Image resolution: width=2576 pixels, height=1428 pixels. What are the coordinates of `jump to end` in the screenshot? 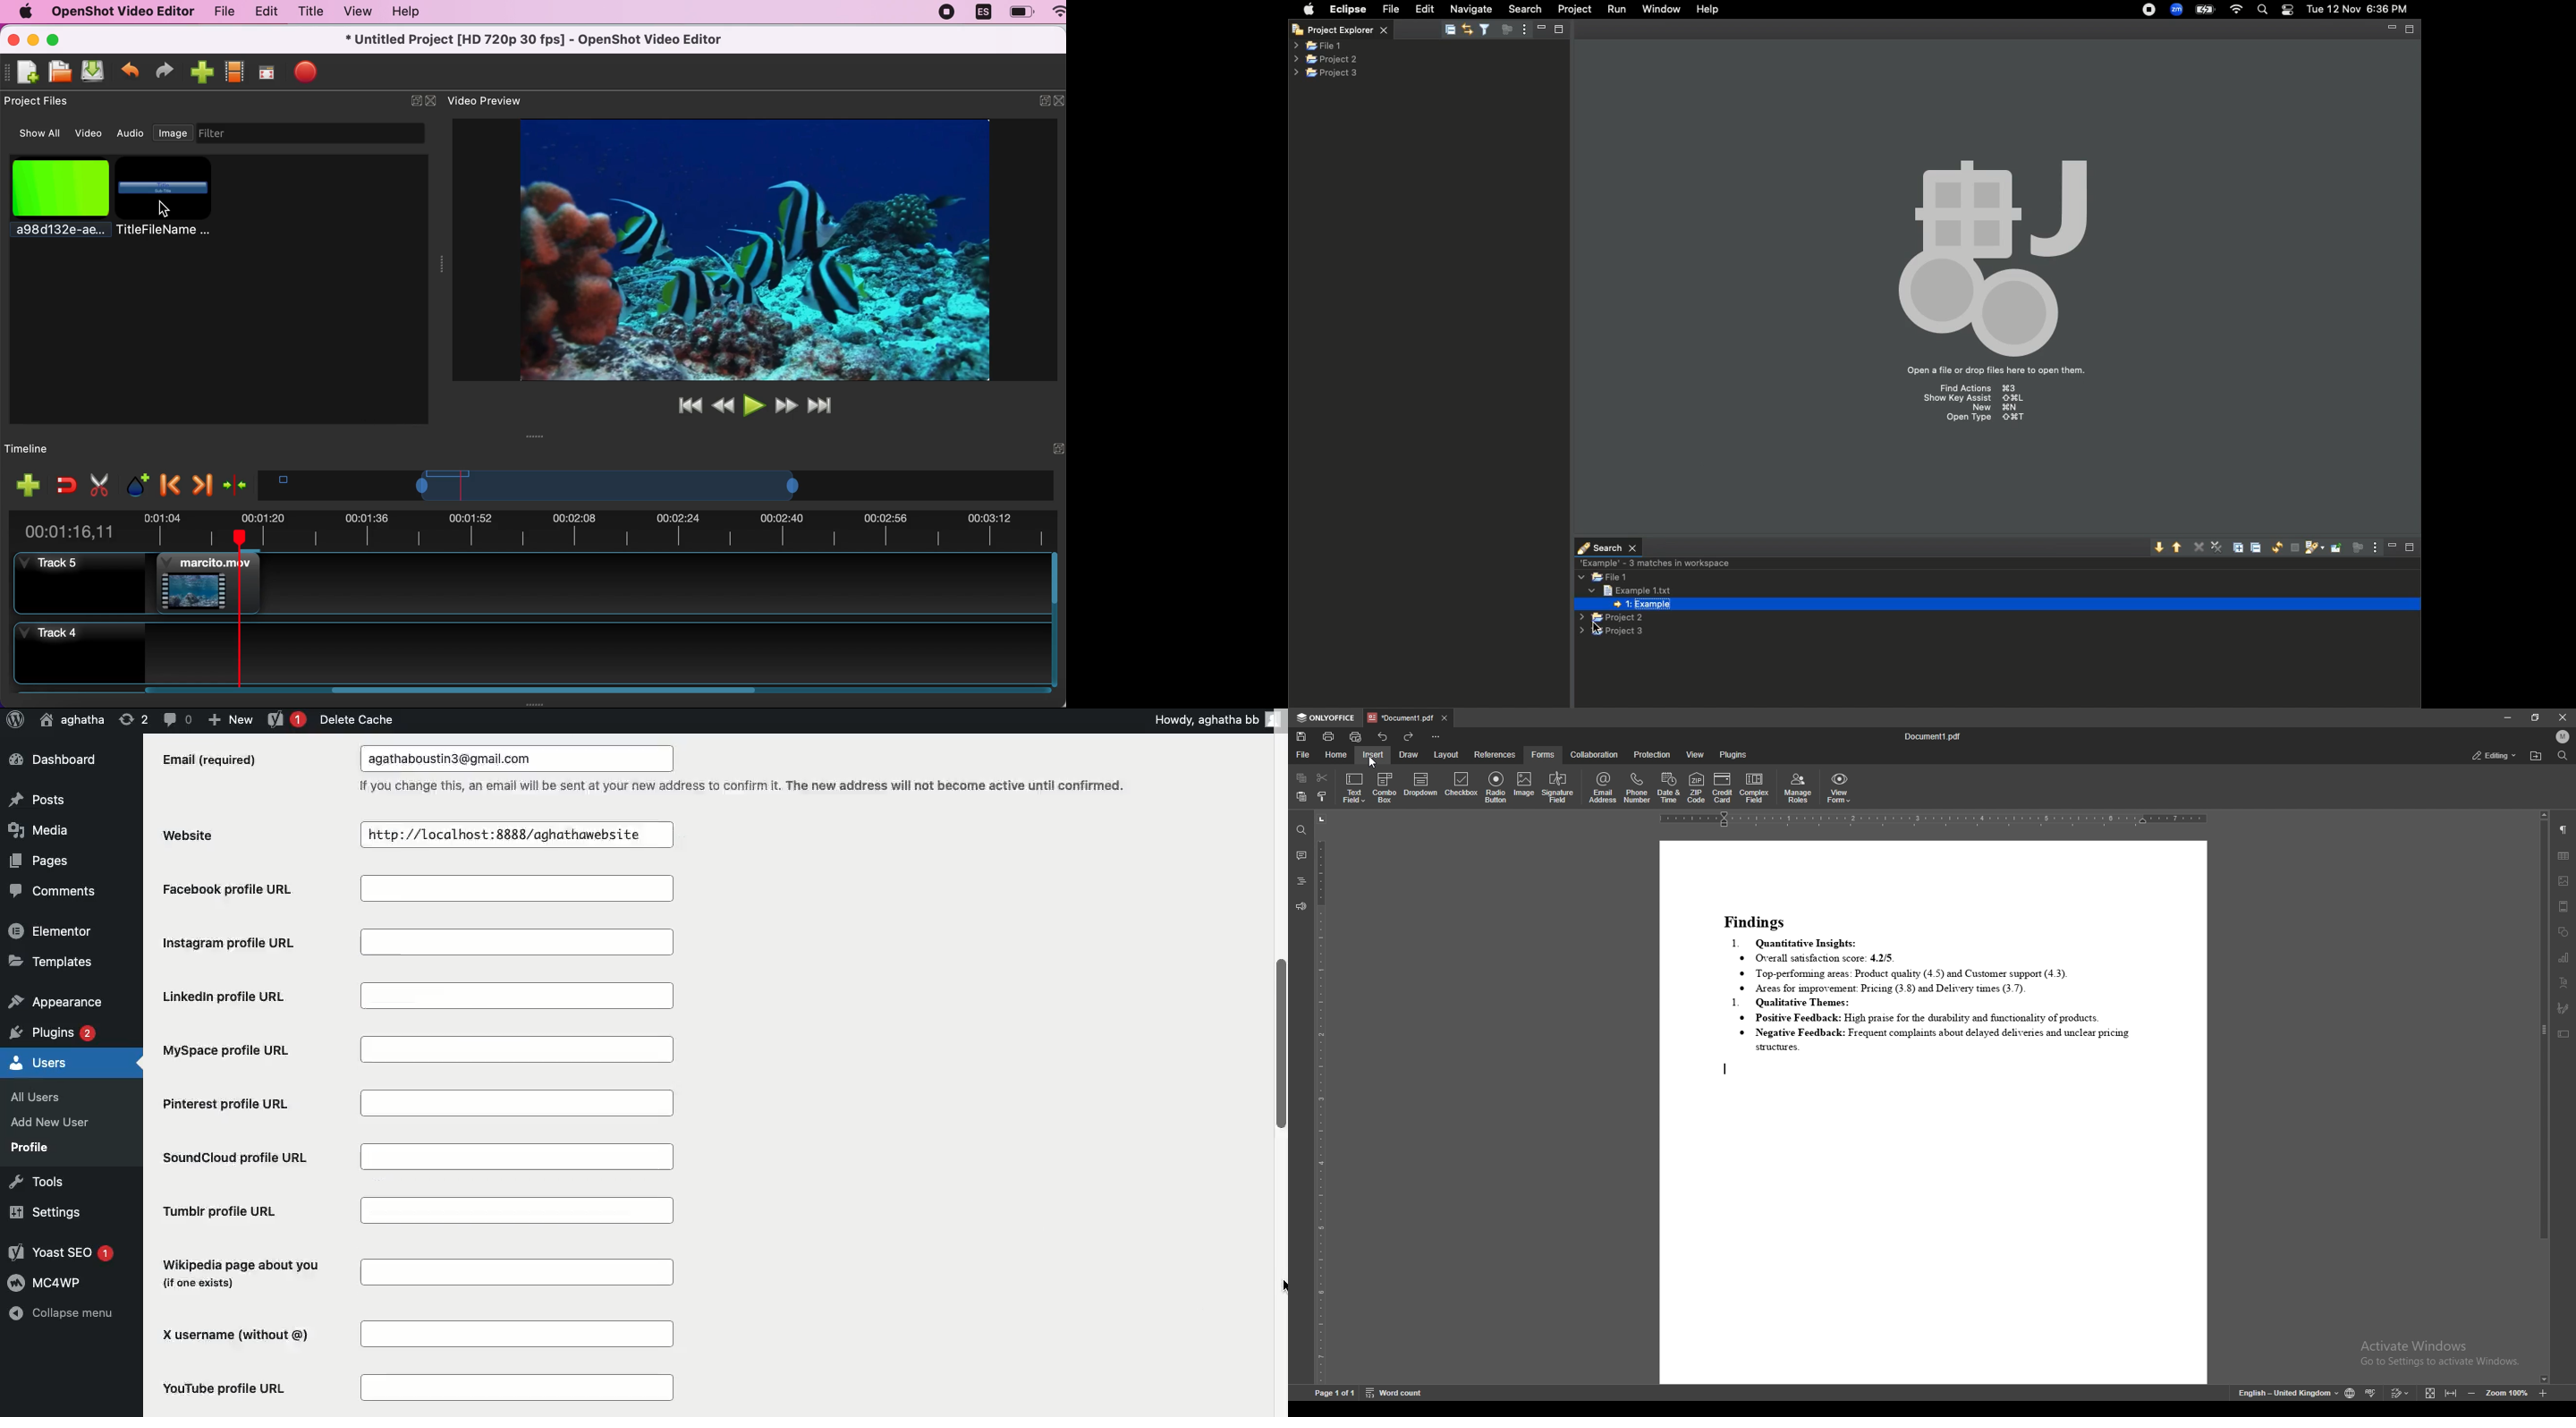 It's located at (827, 406).